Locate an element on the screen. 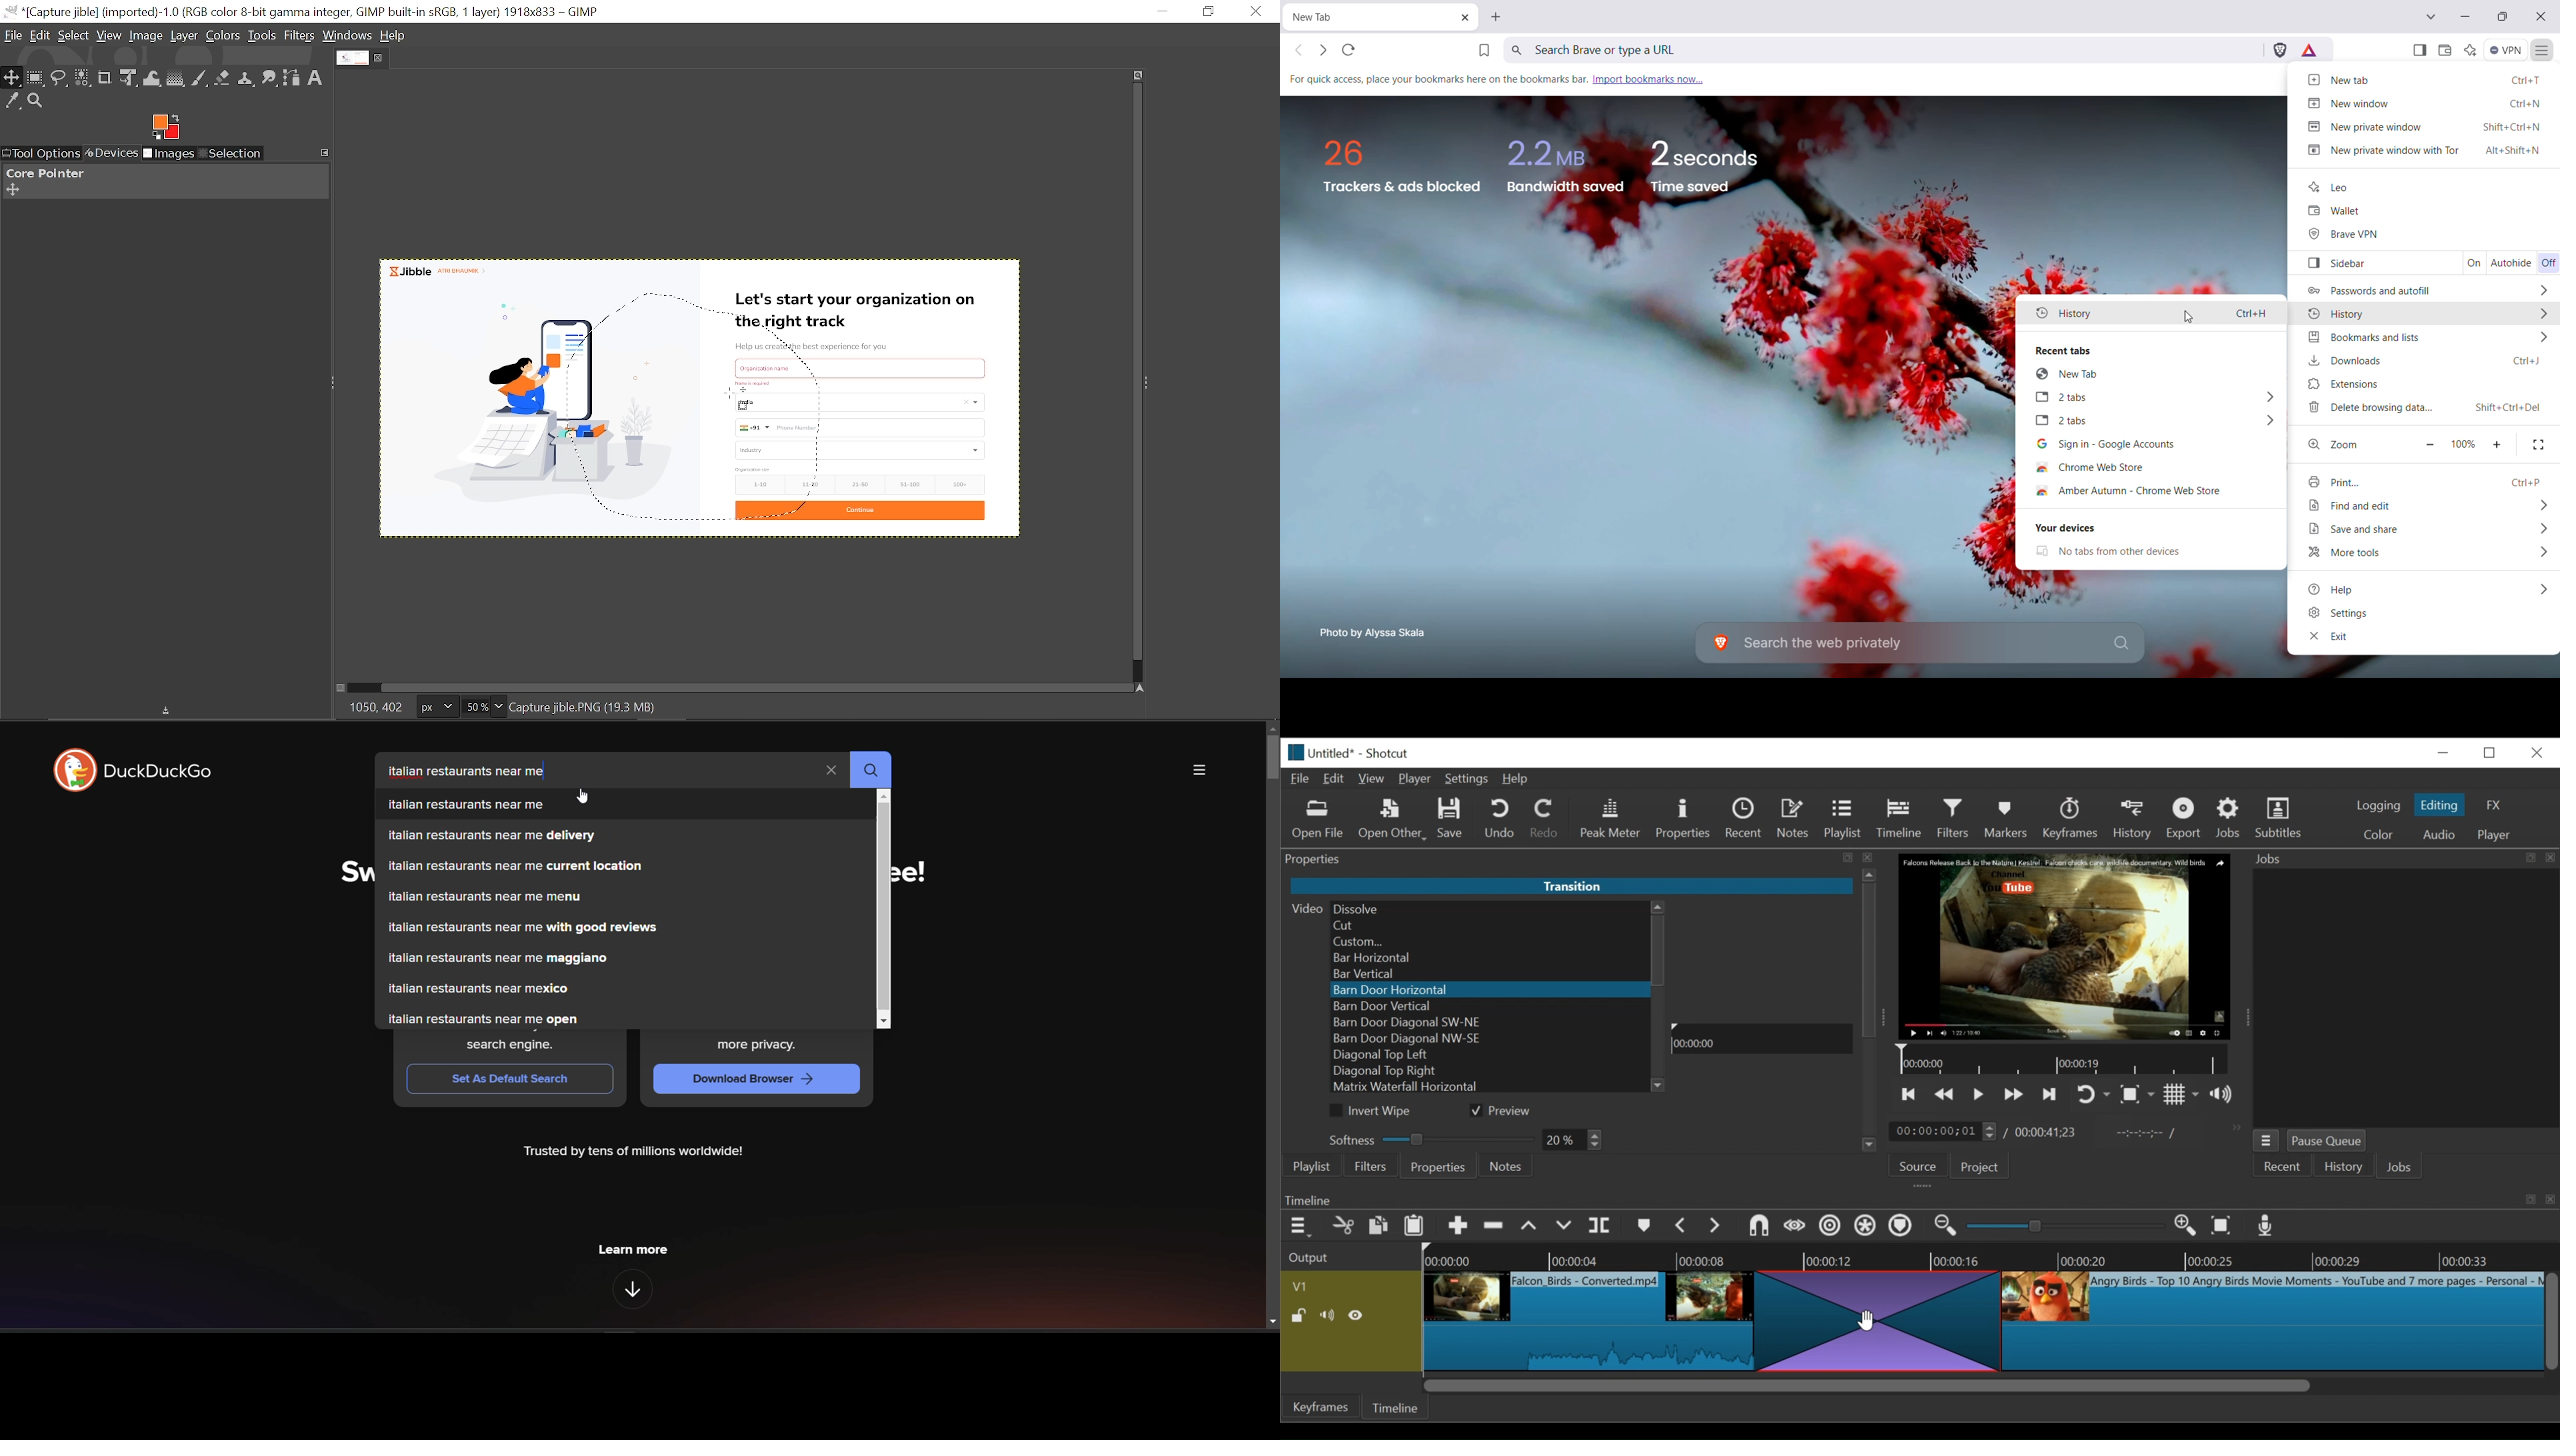 The width and height of the screenshot is (2576, 1456). Zoom when window size changes is located at coordinates (1134, 77).